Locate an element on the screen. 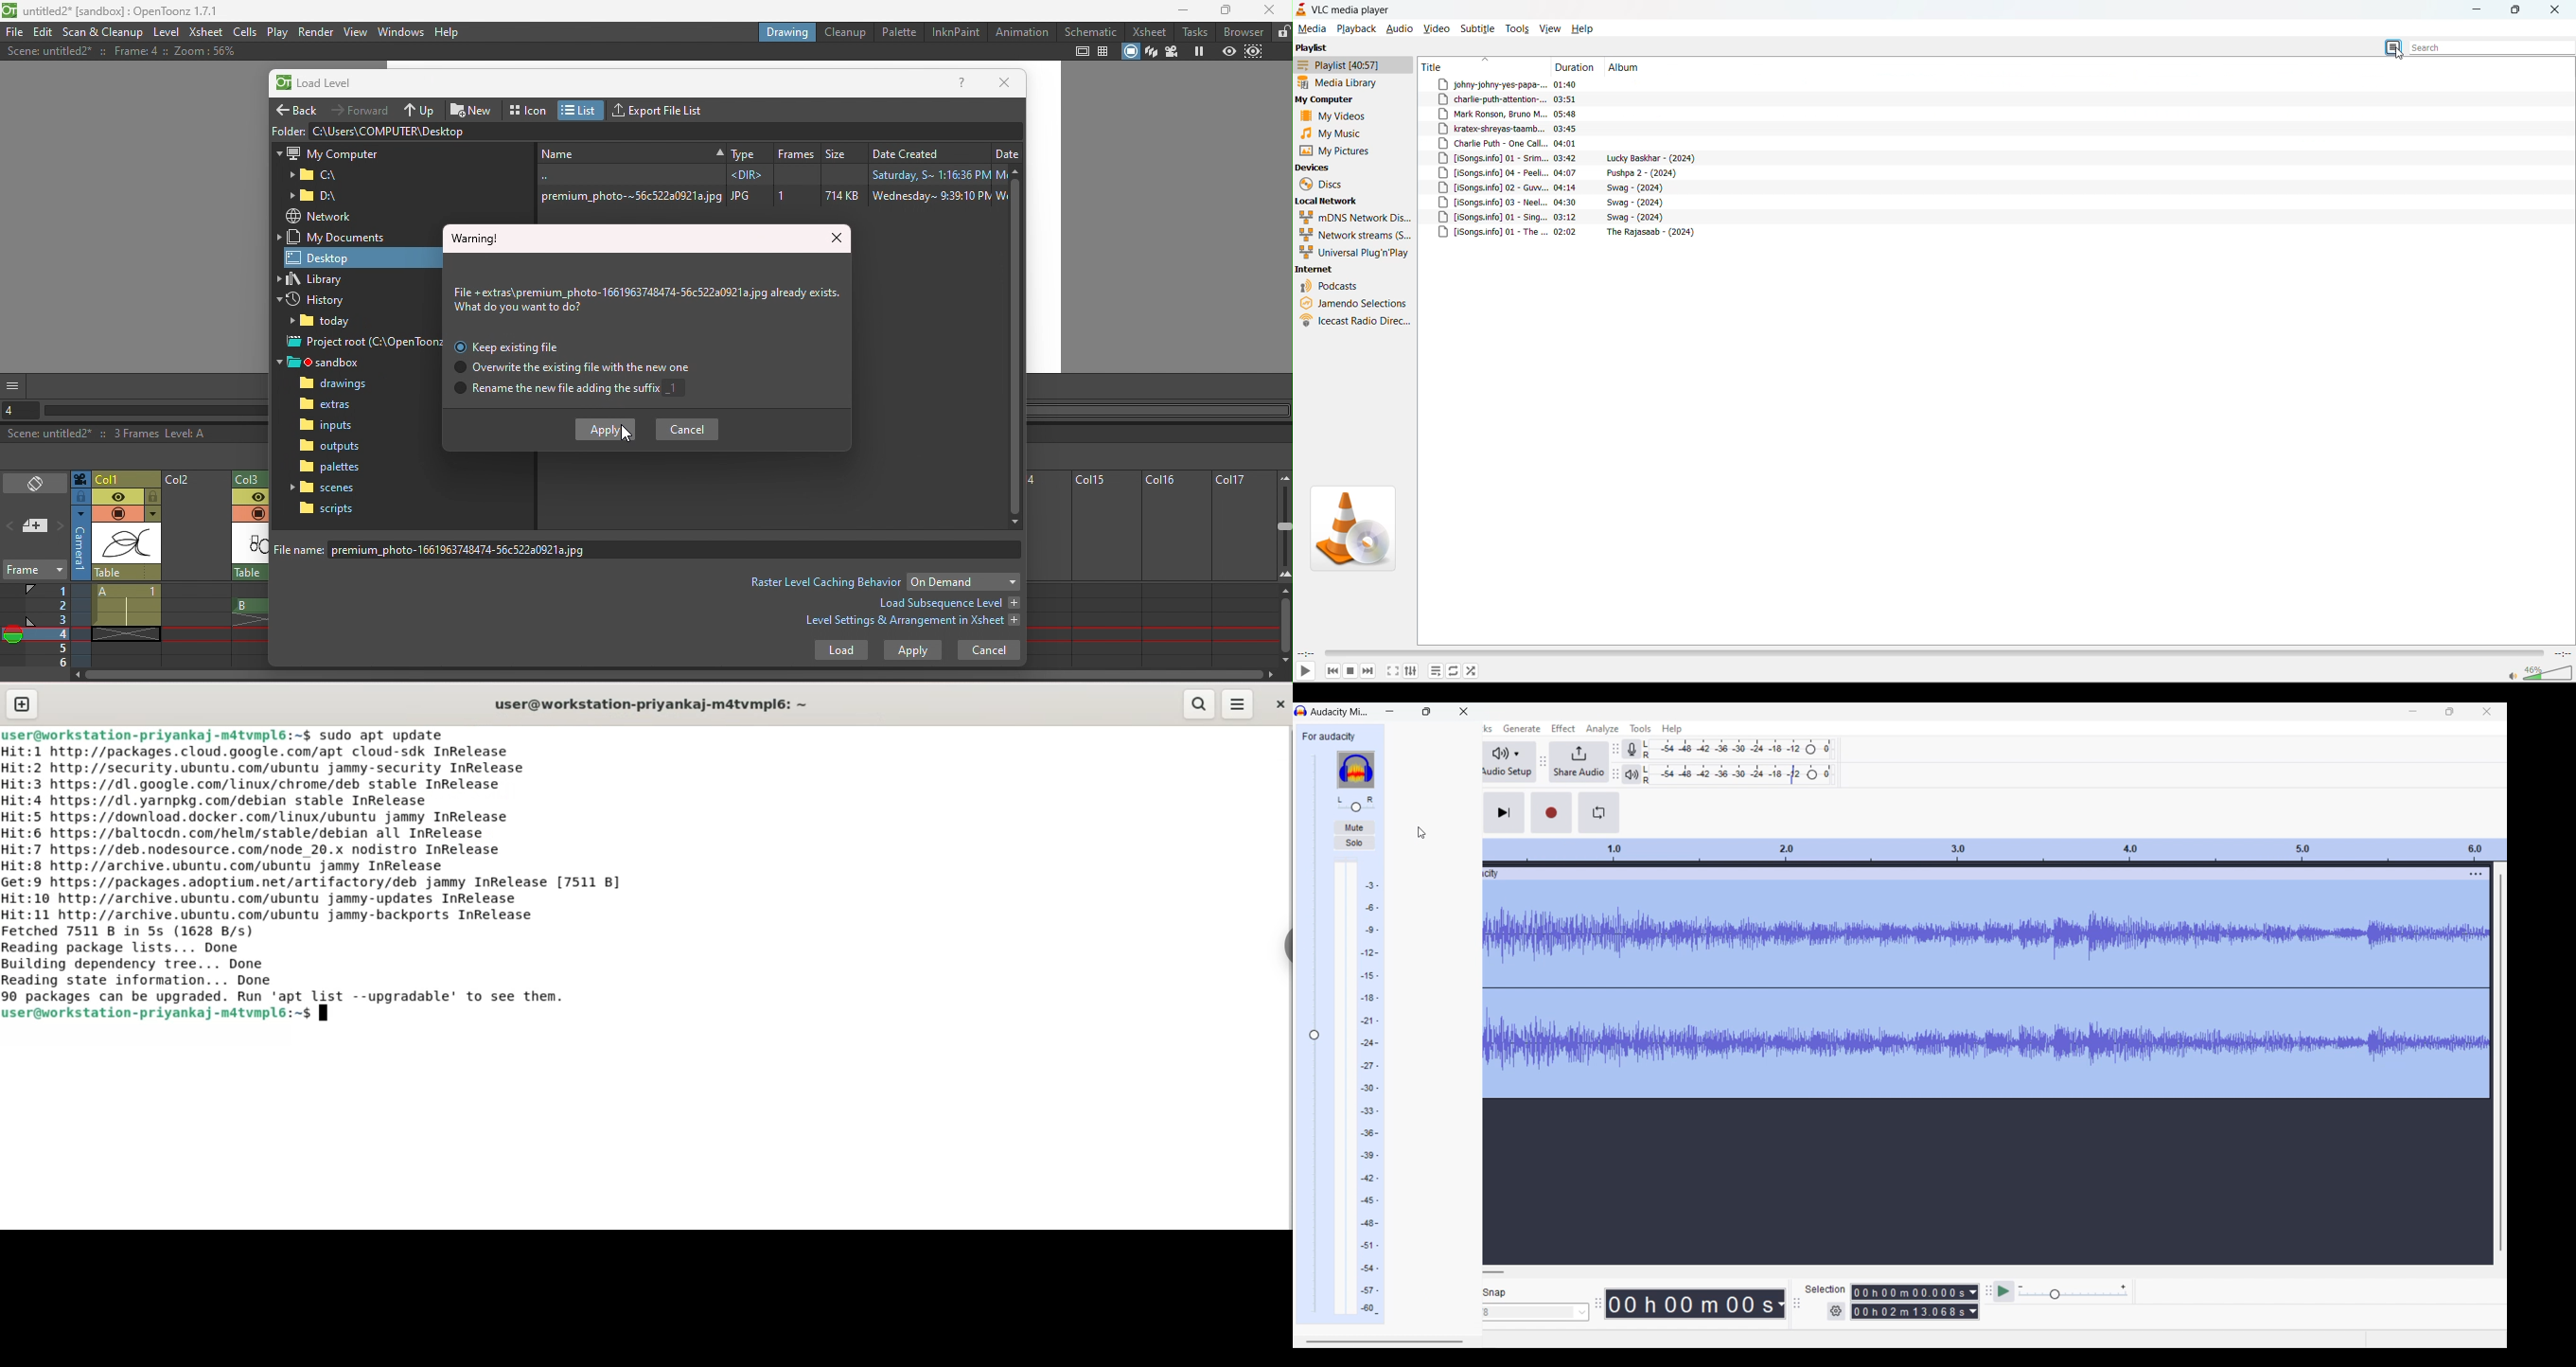 Image resolution: width=2576 pixels, height=1372 pixels. cursor is located at coordinates (2403, 55).